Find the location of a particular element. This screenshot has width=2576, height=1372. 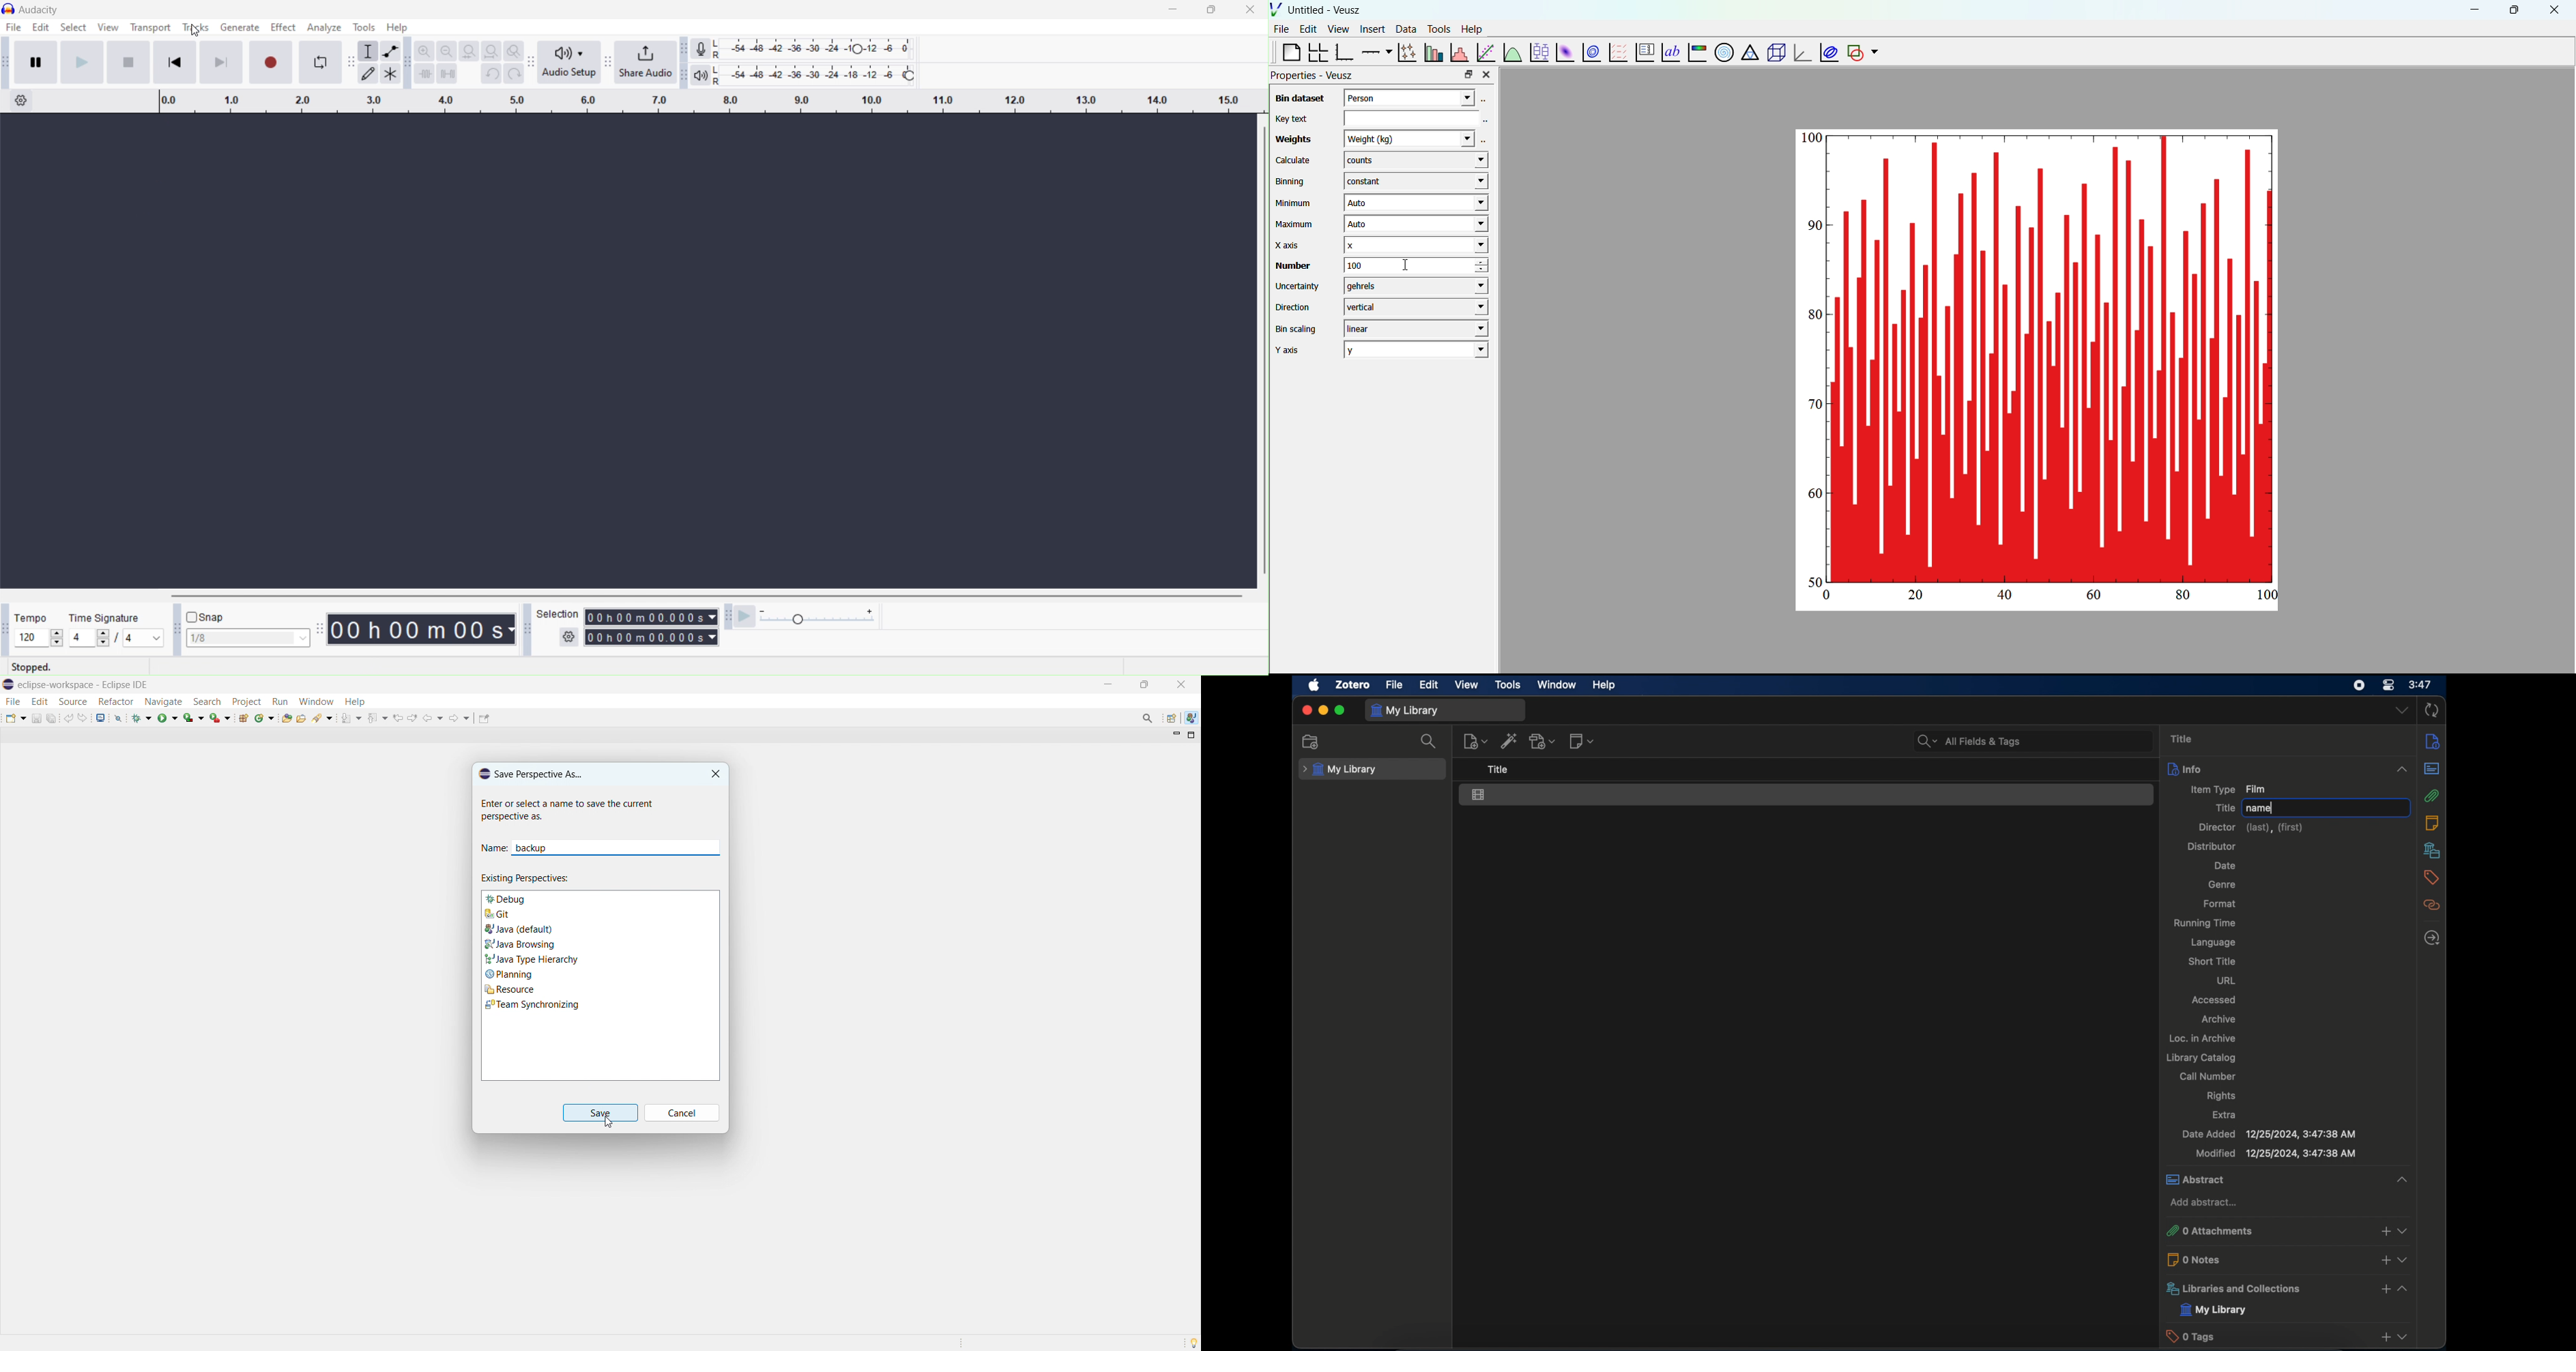

Vertical scroll bar is located at coordinates (706, 595).